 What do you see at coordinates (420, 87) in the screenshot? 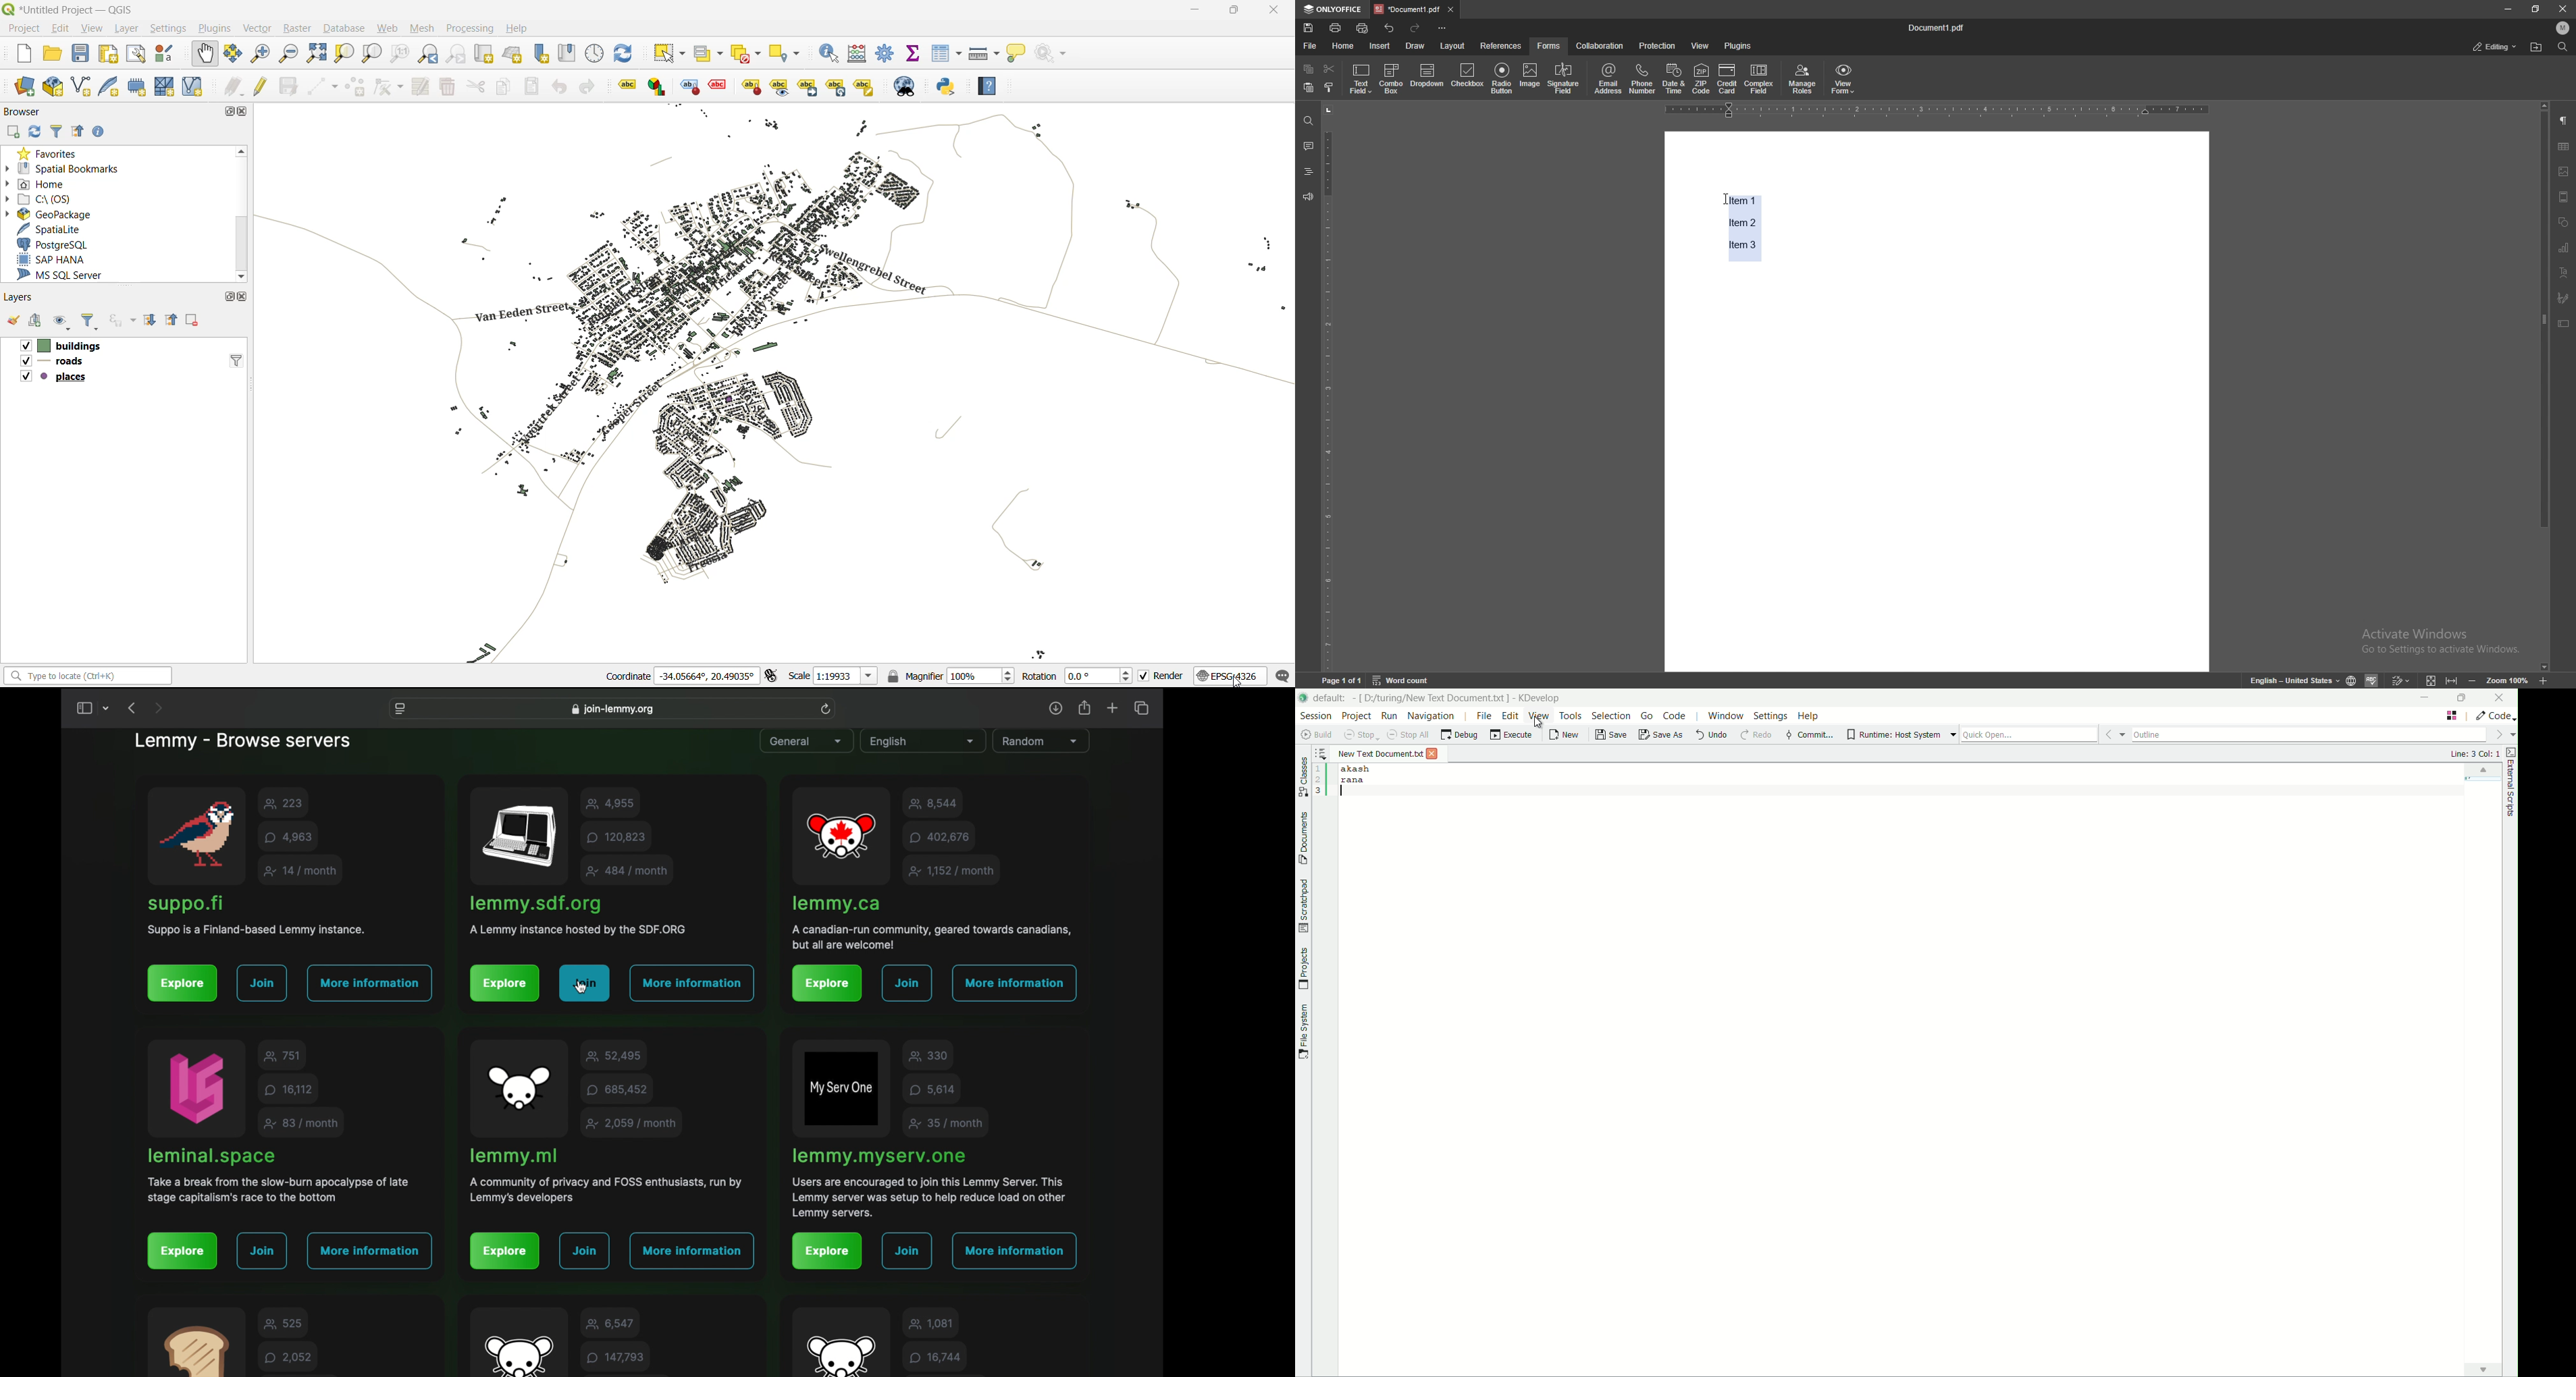
I see `modify` at bounding box center [420, 87].